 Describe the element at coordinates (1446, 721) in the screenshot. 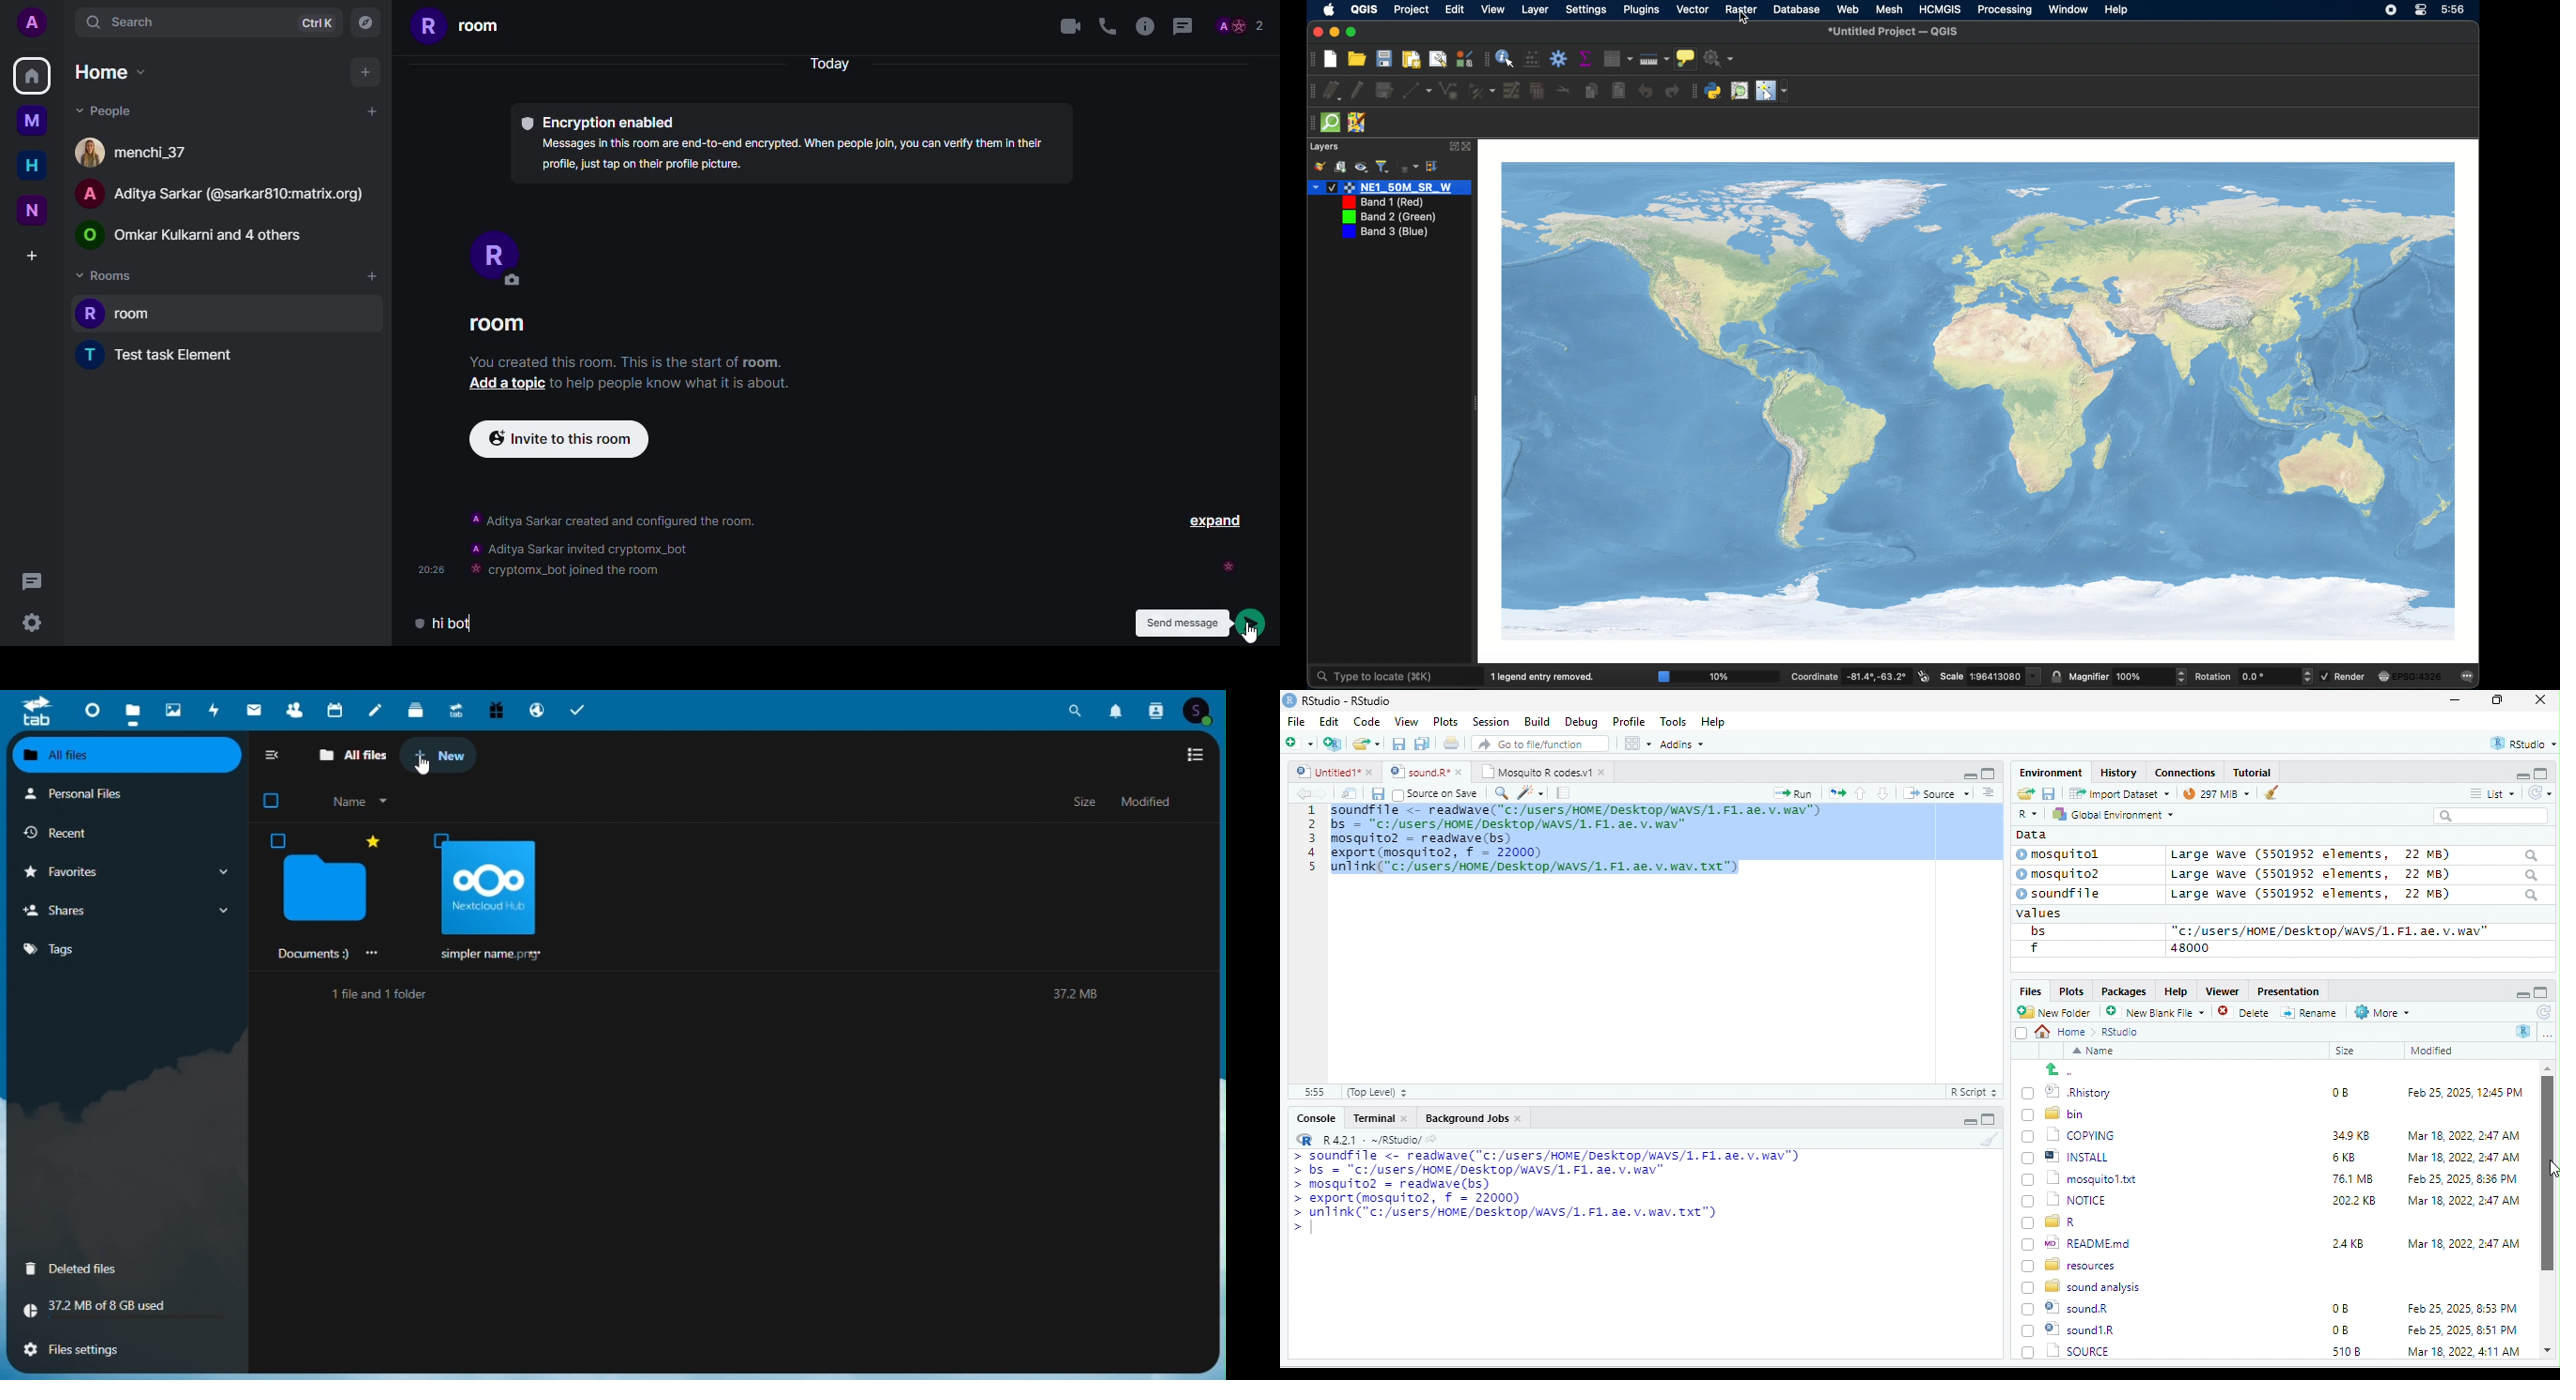

I see `Plots` at that location.